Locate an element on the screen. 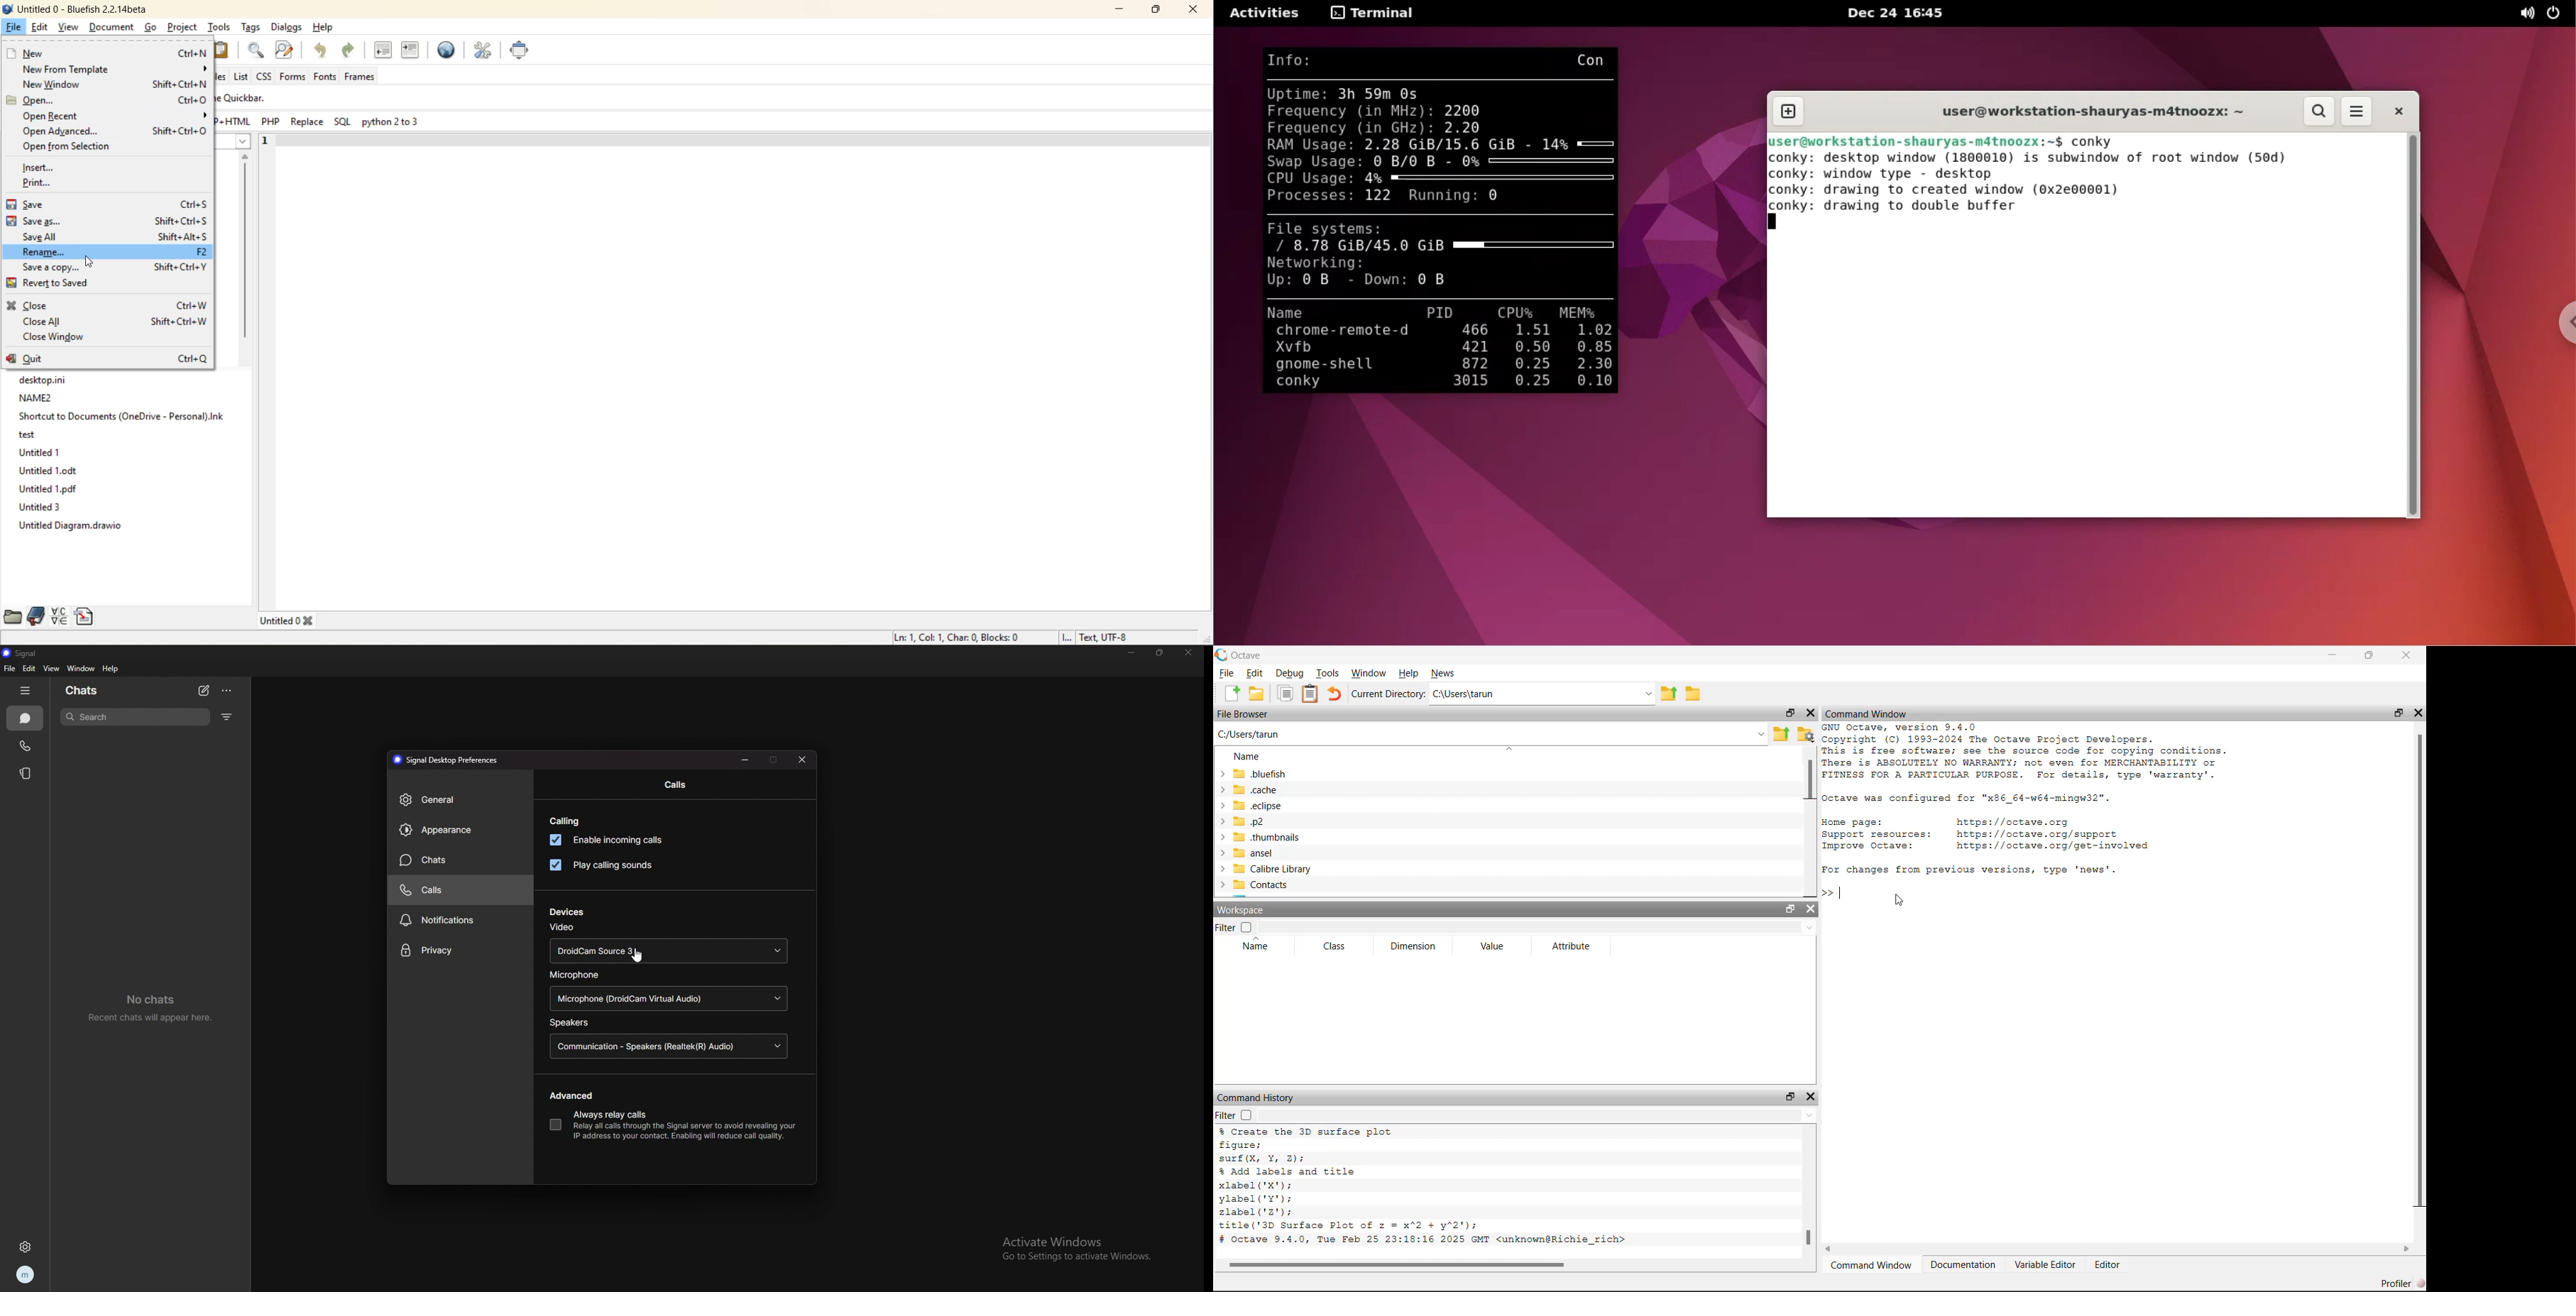  open recent is located at coordinates (54, 117).